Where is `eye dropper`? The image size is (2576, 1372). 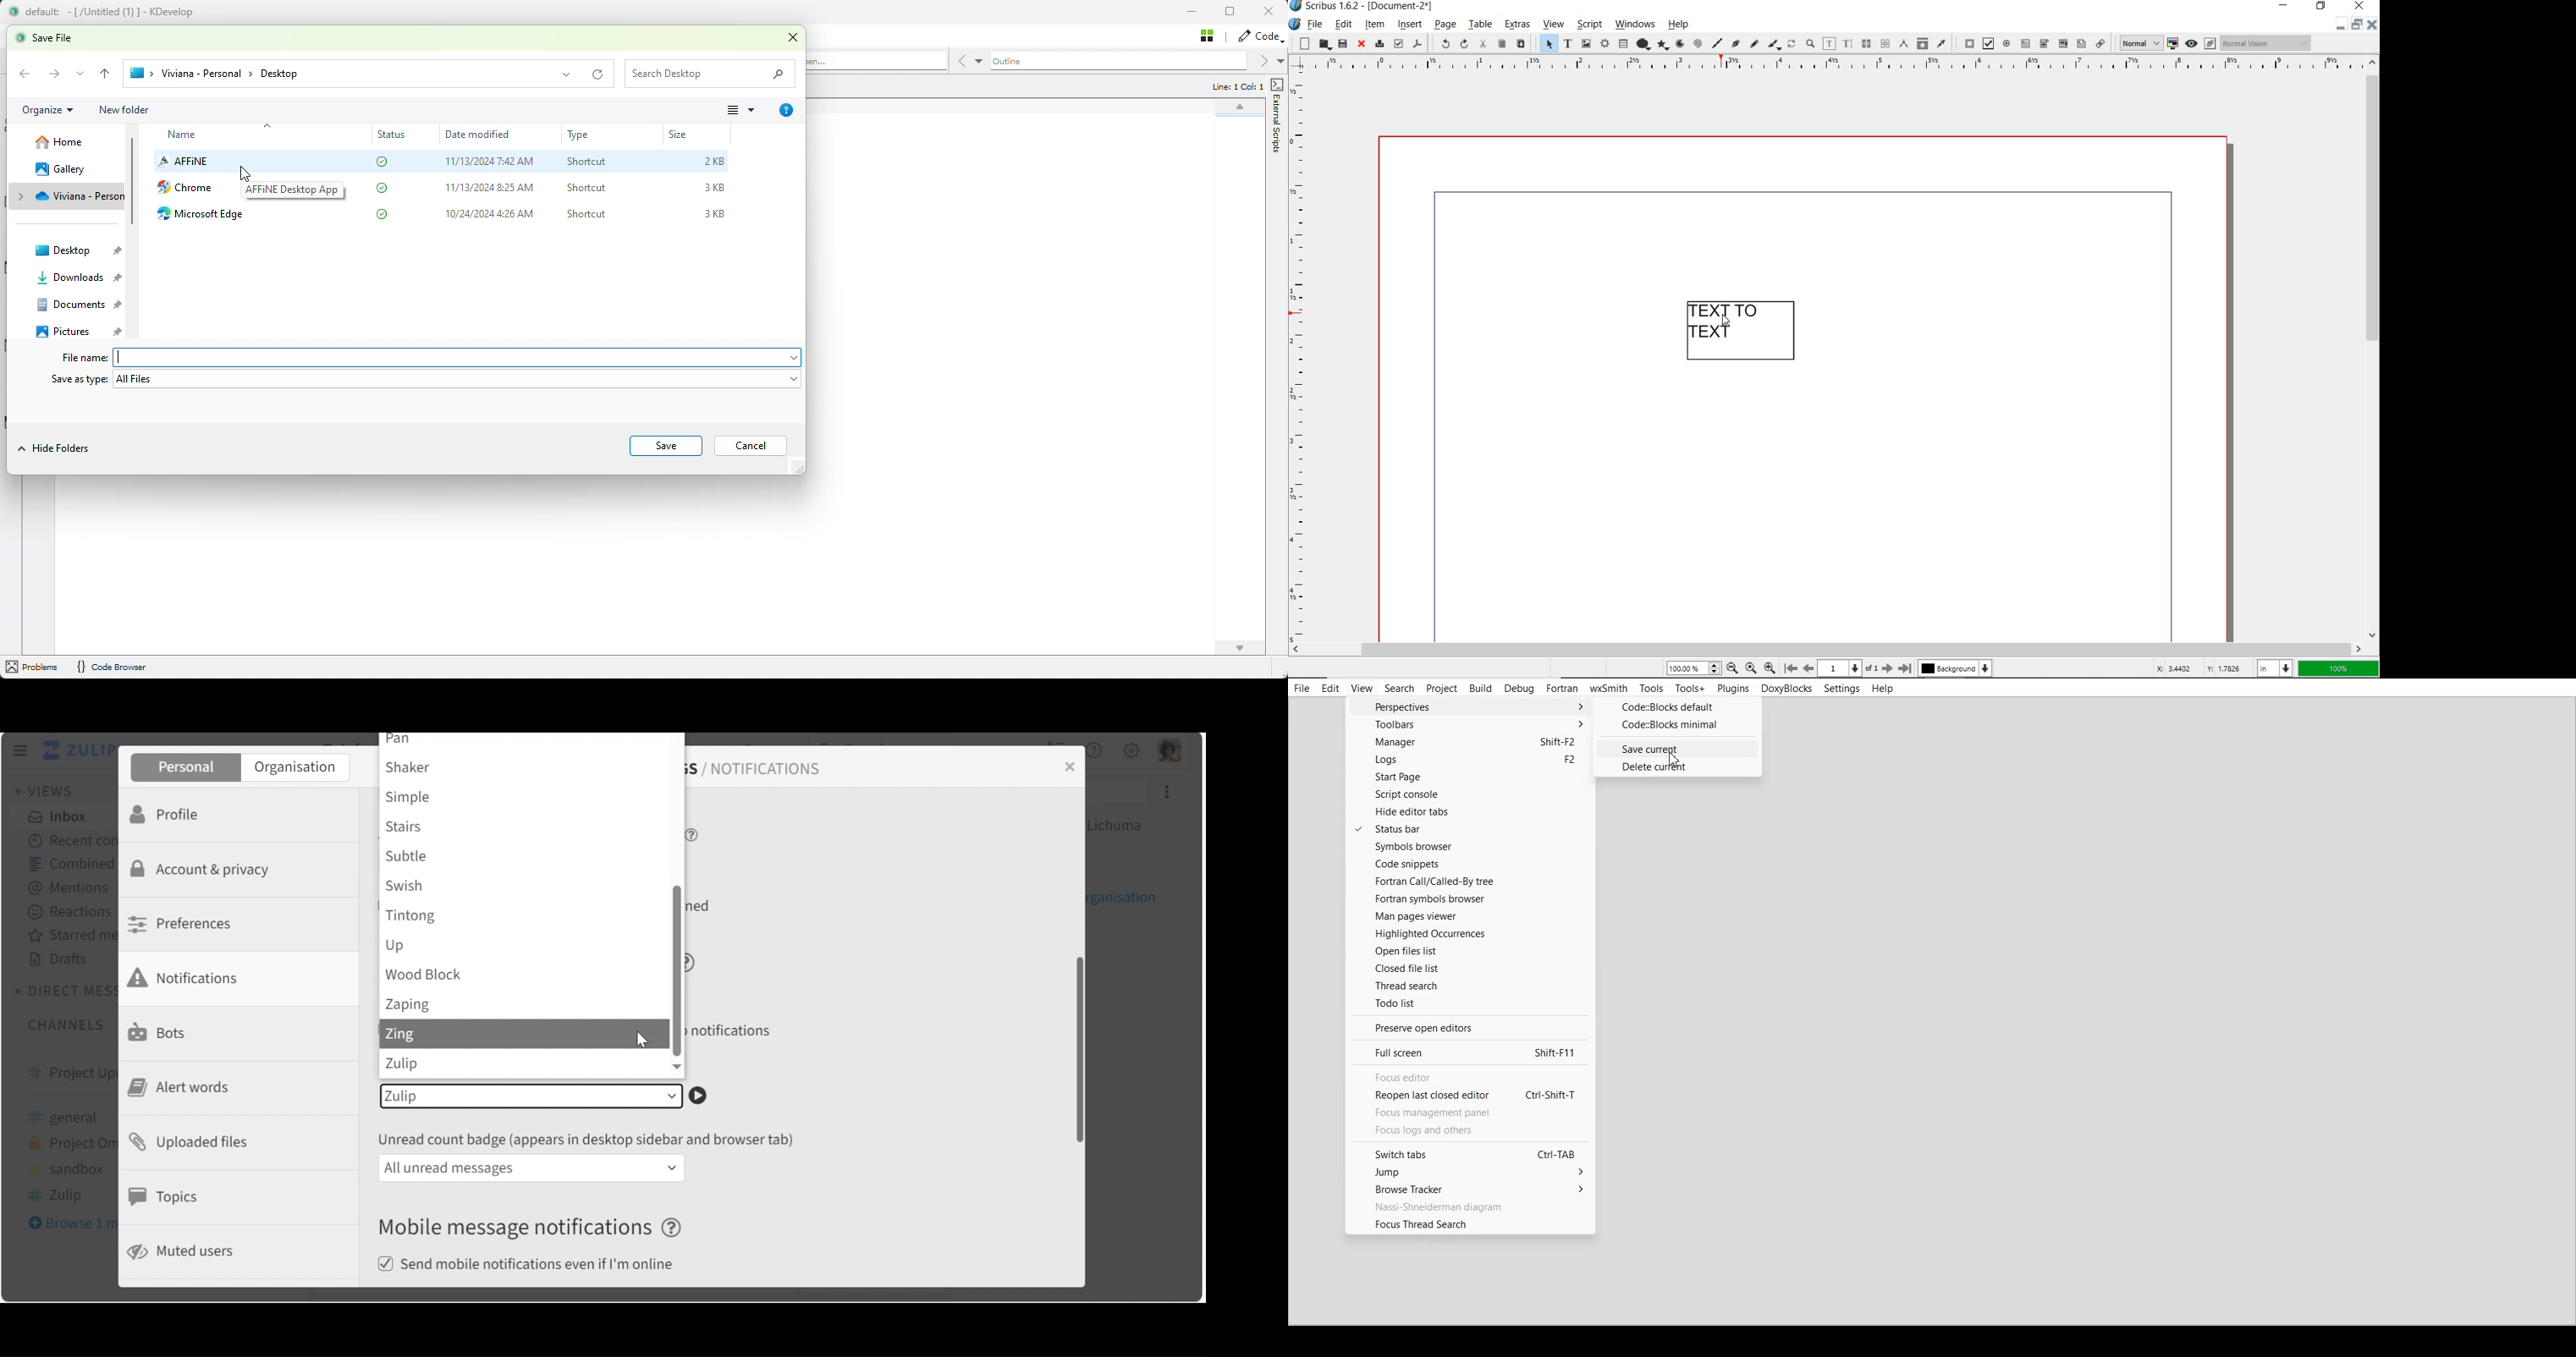 eye dropper is located at coordinates (1943, 45).